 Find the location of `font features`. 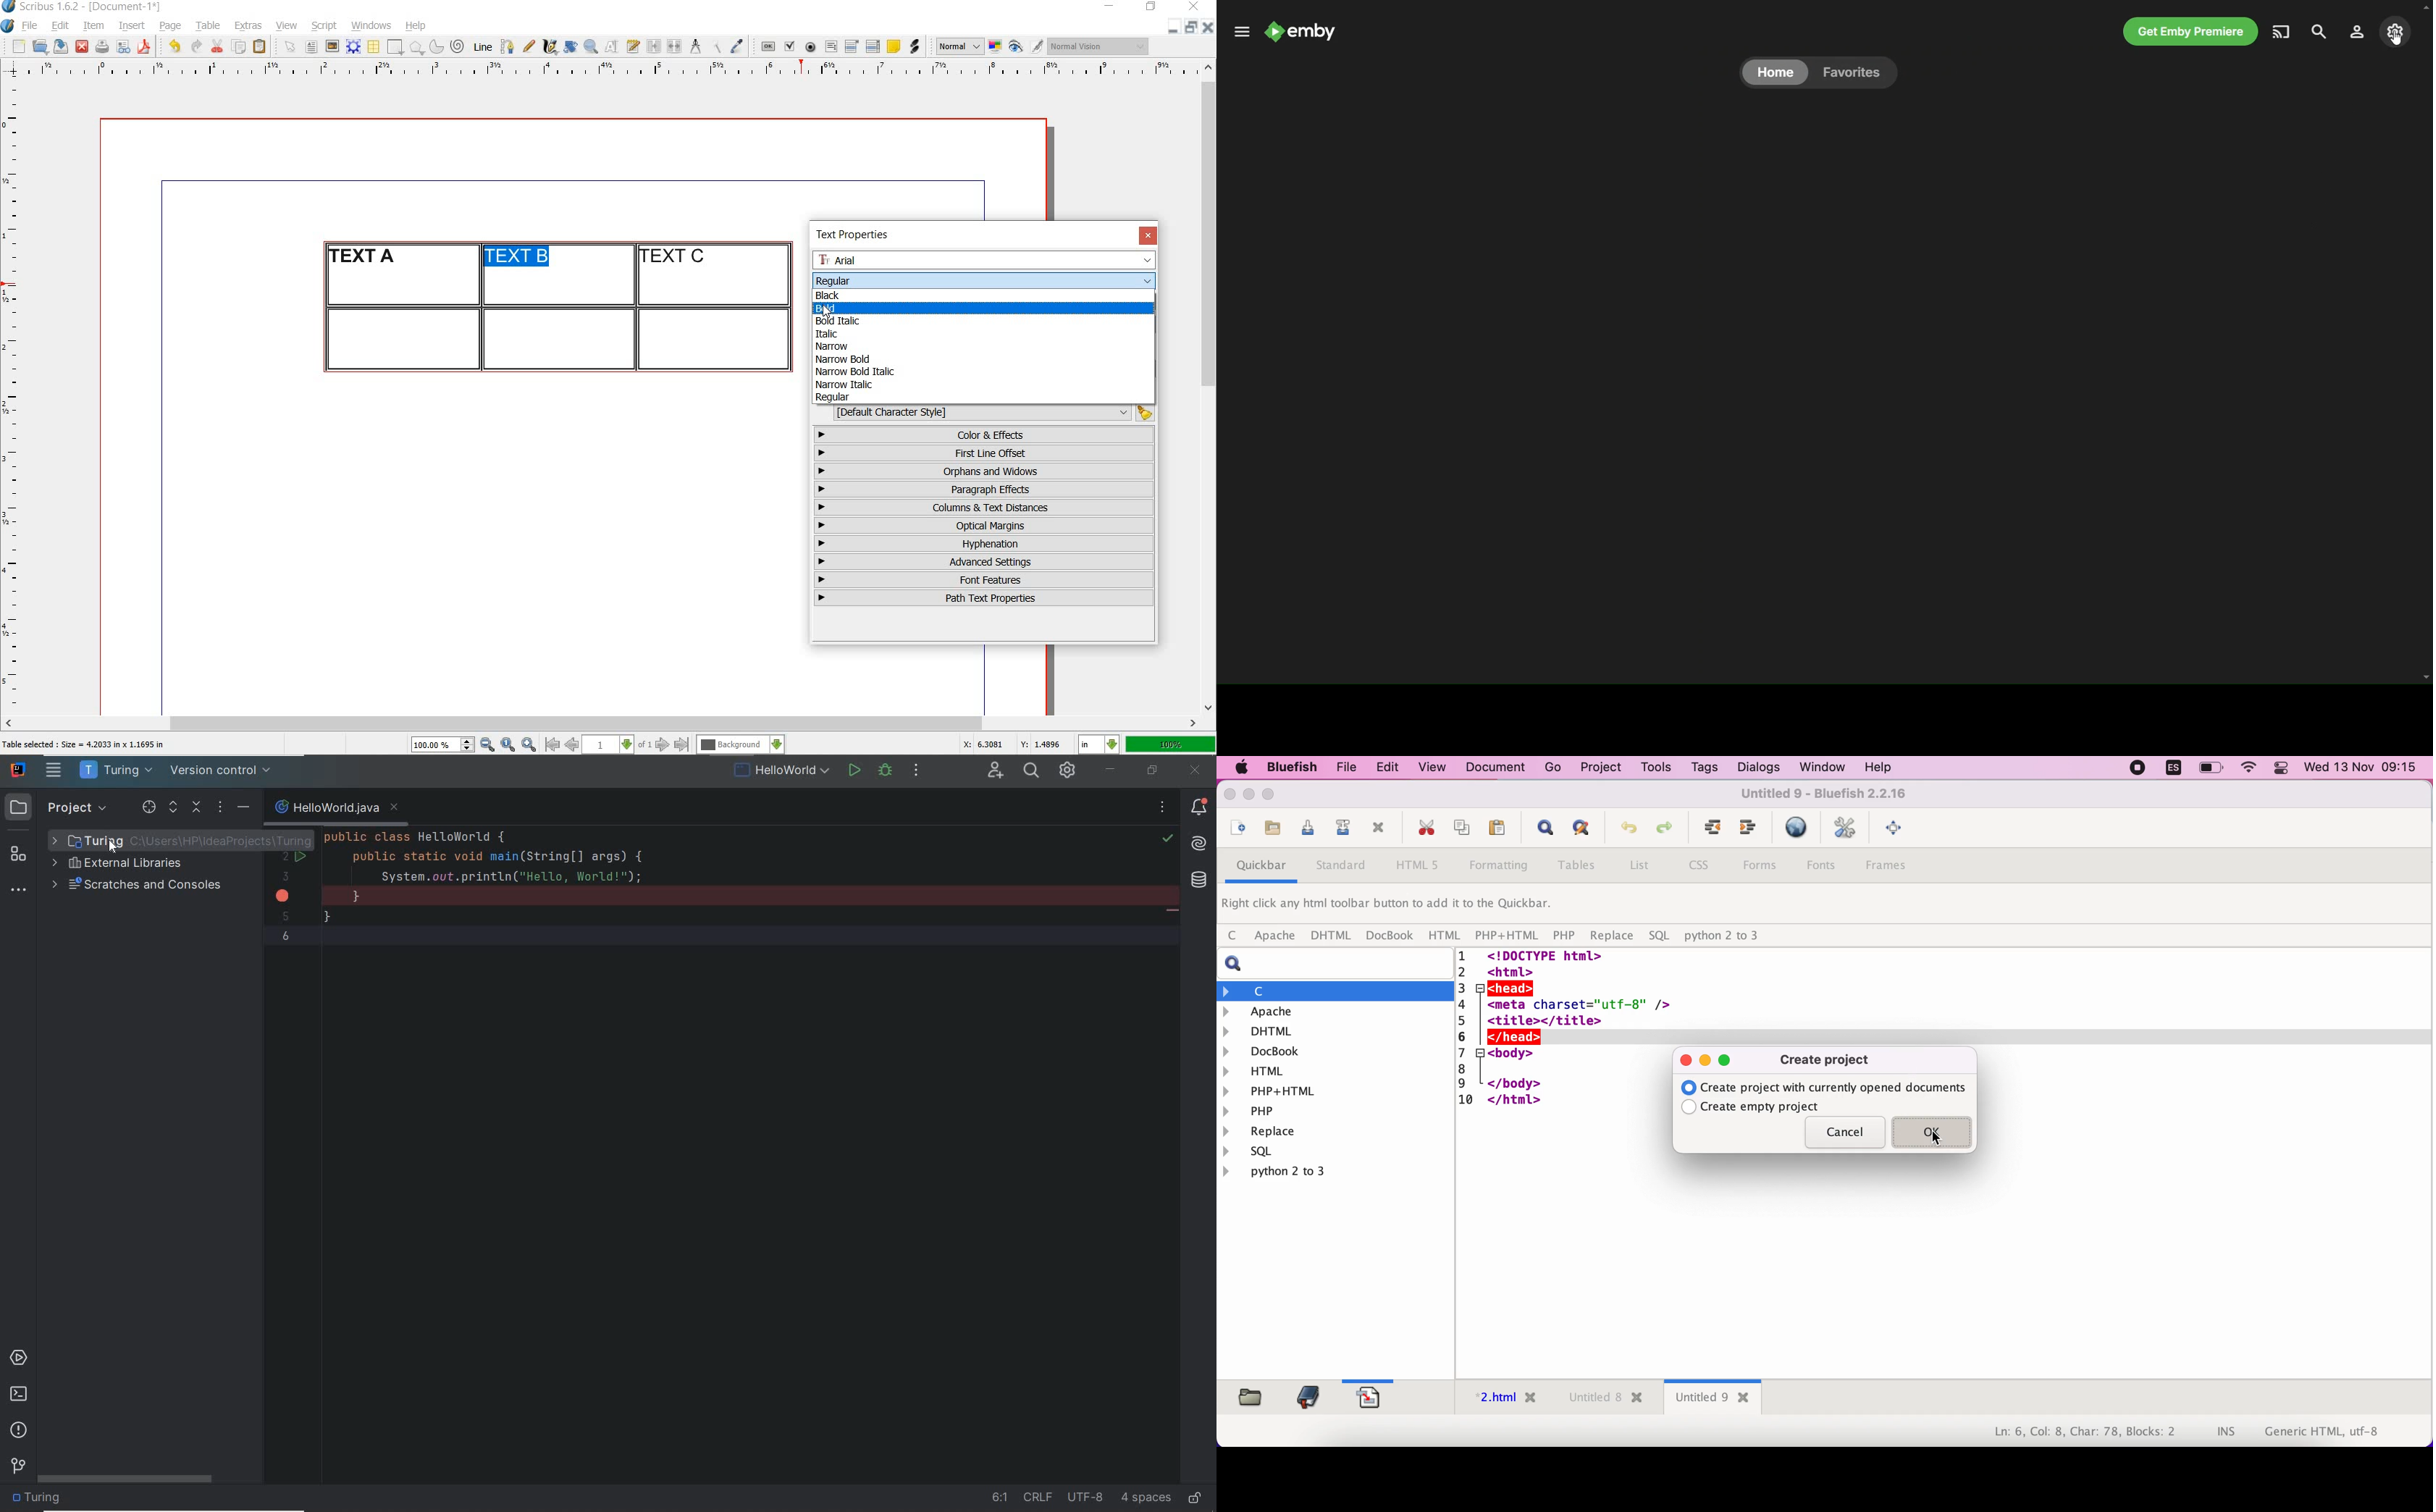

font features is located at coordinates (984, 579).